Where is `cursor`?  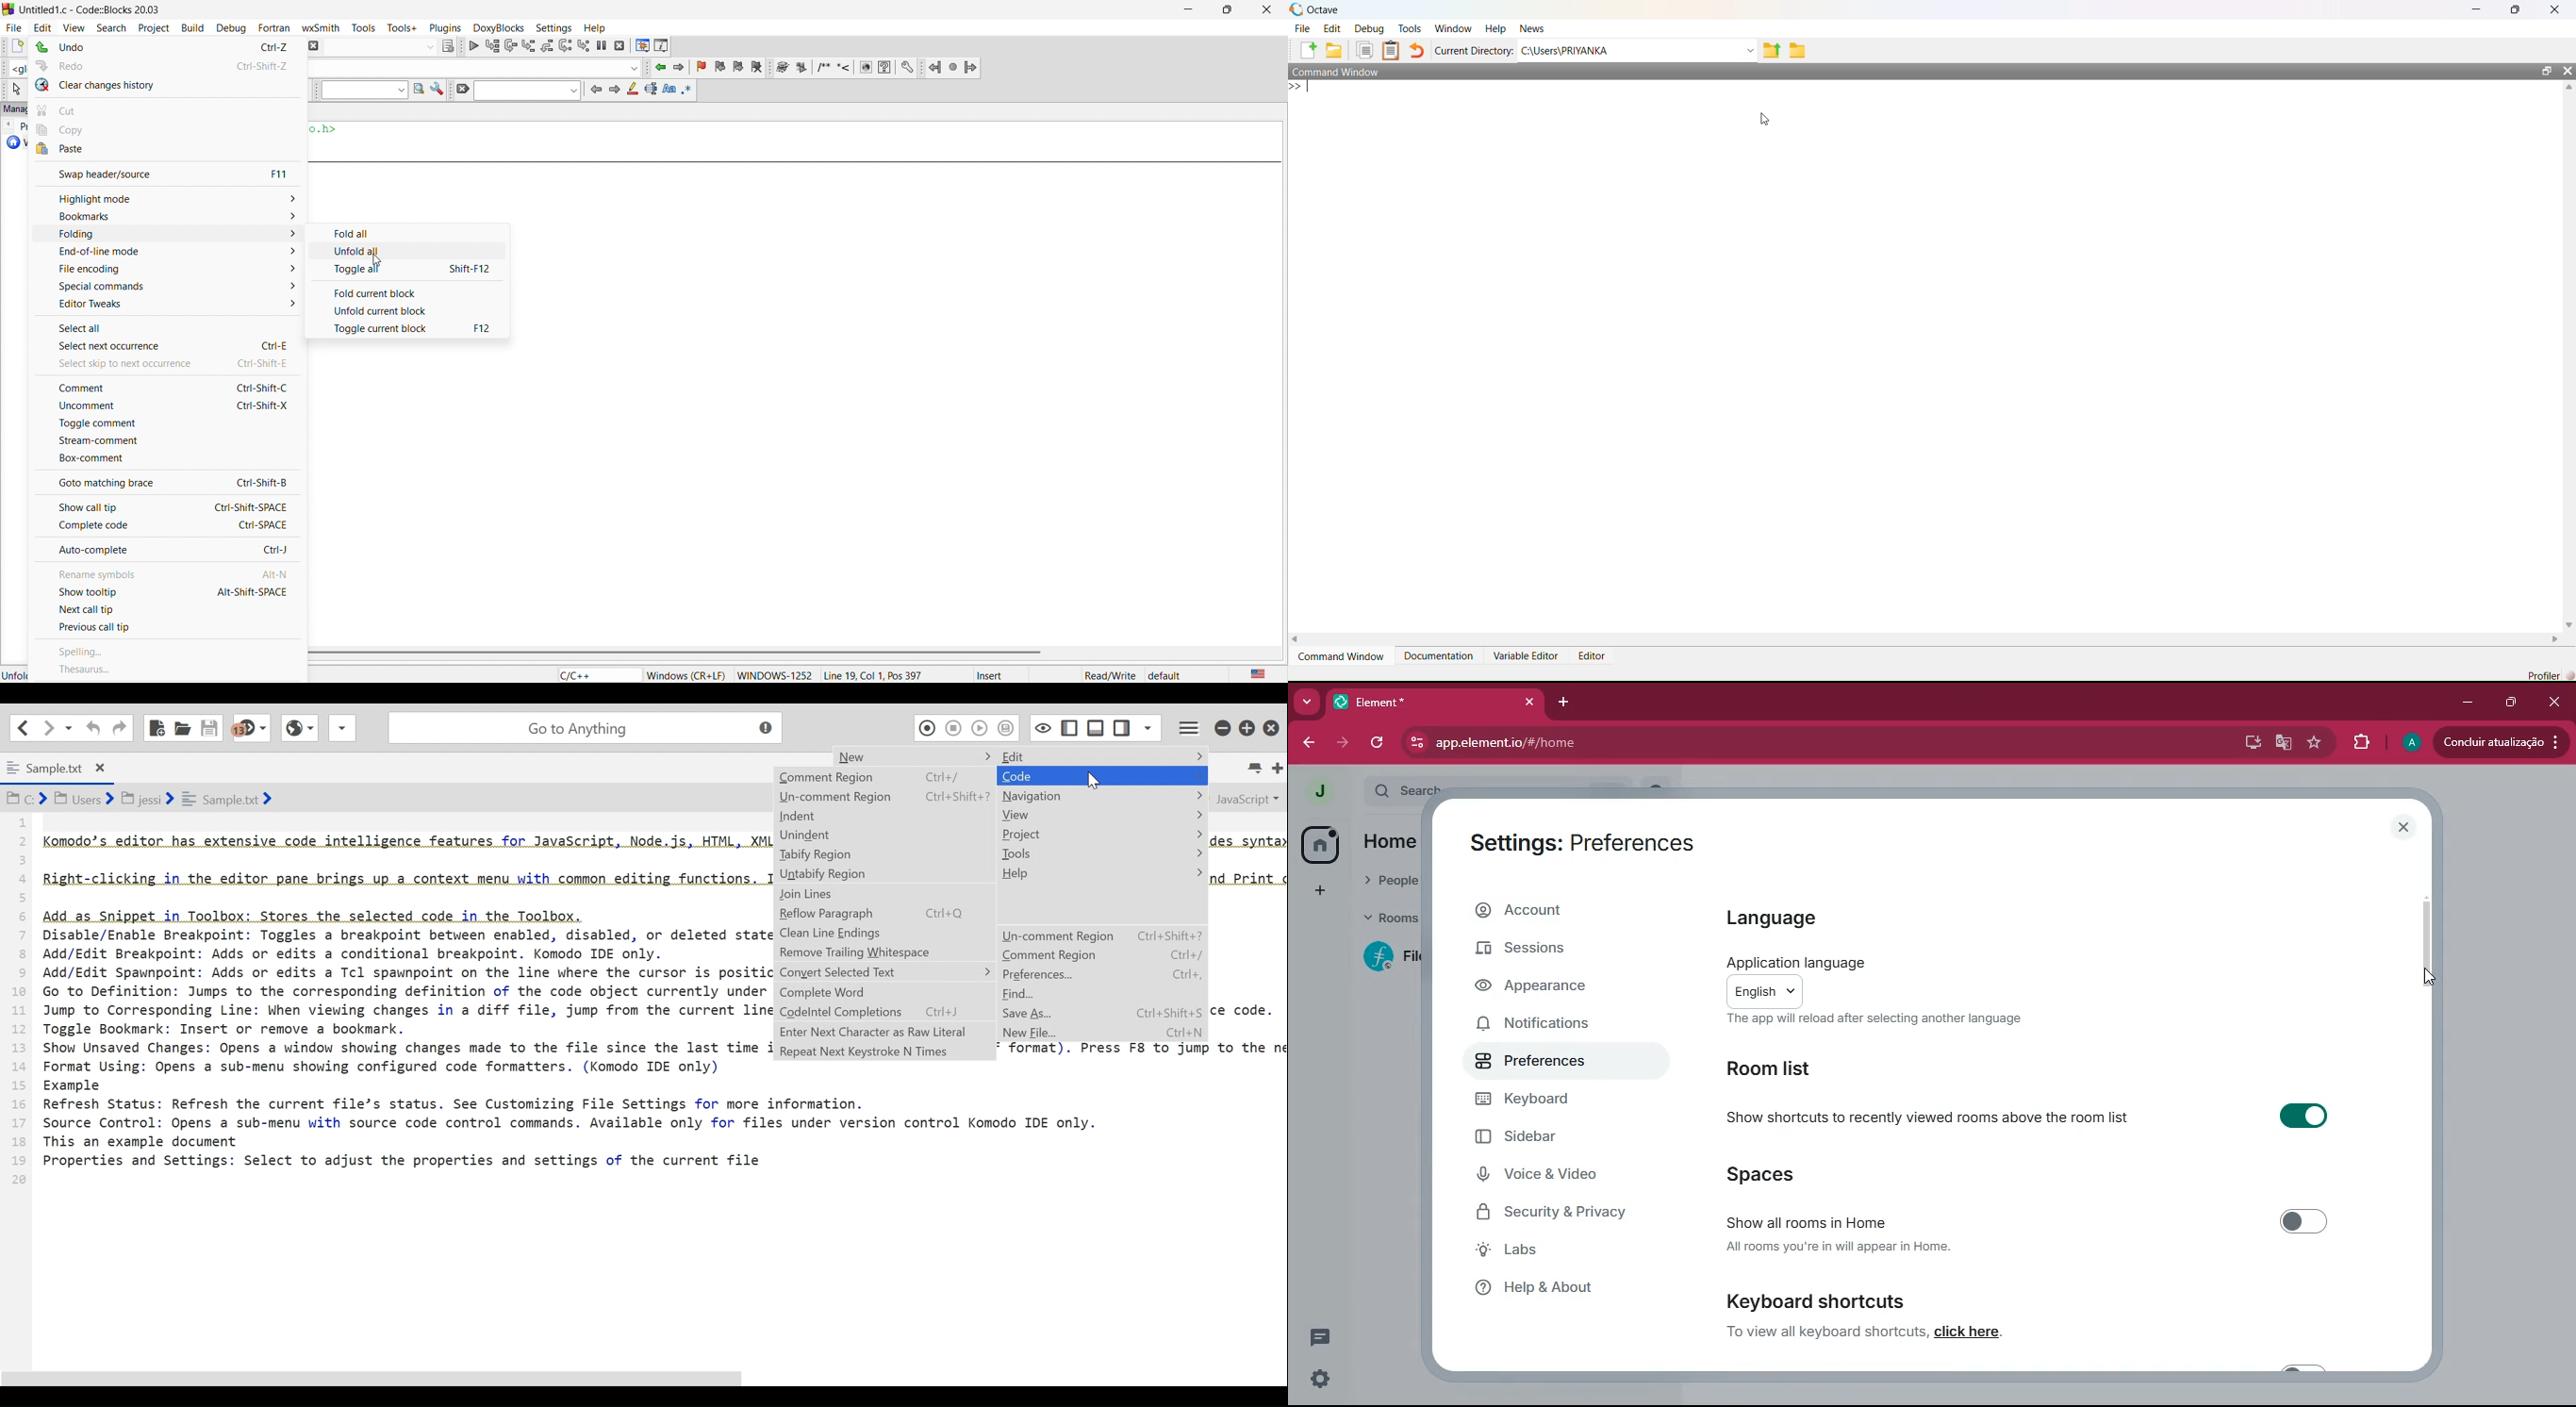 cursor is located at coordinates (2428, 982).